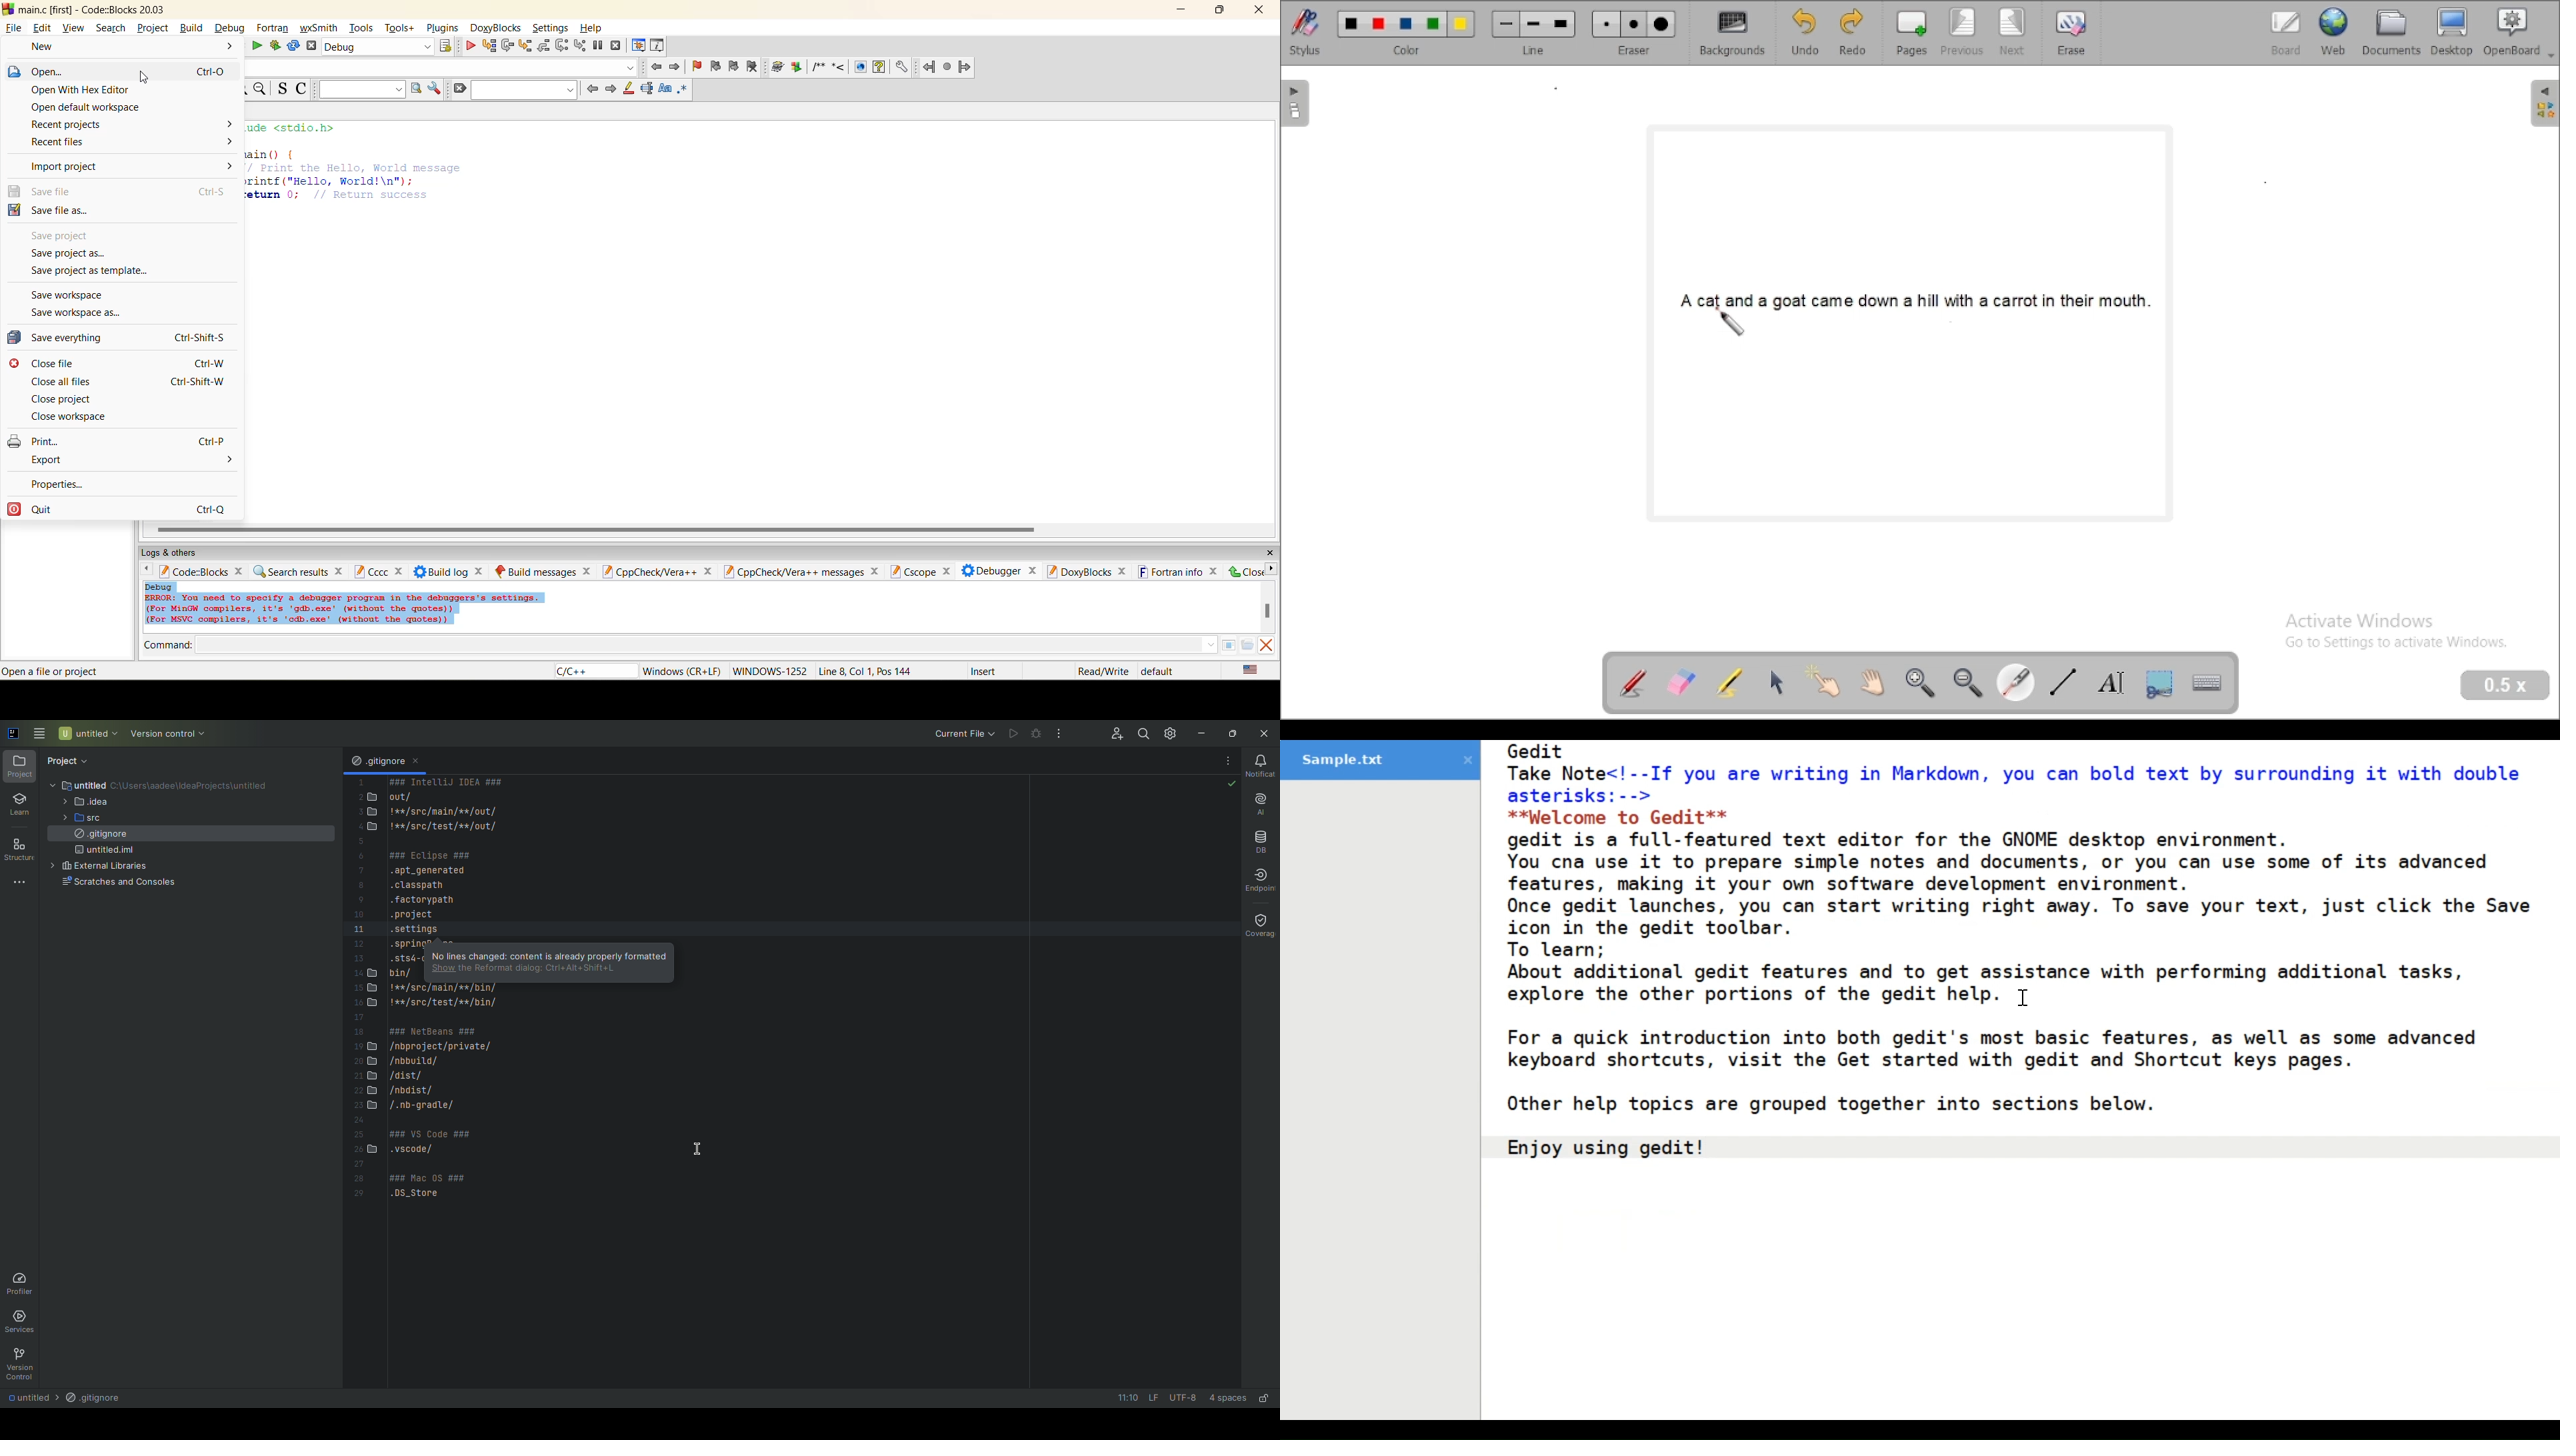 This screenshot has width=2576, height=1456. Describe the element at coordinates (1251, 670) in the screenshot. I see `text language` at that location.